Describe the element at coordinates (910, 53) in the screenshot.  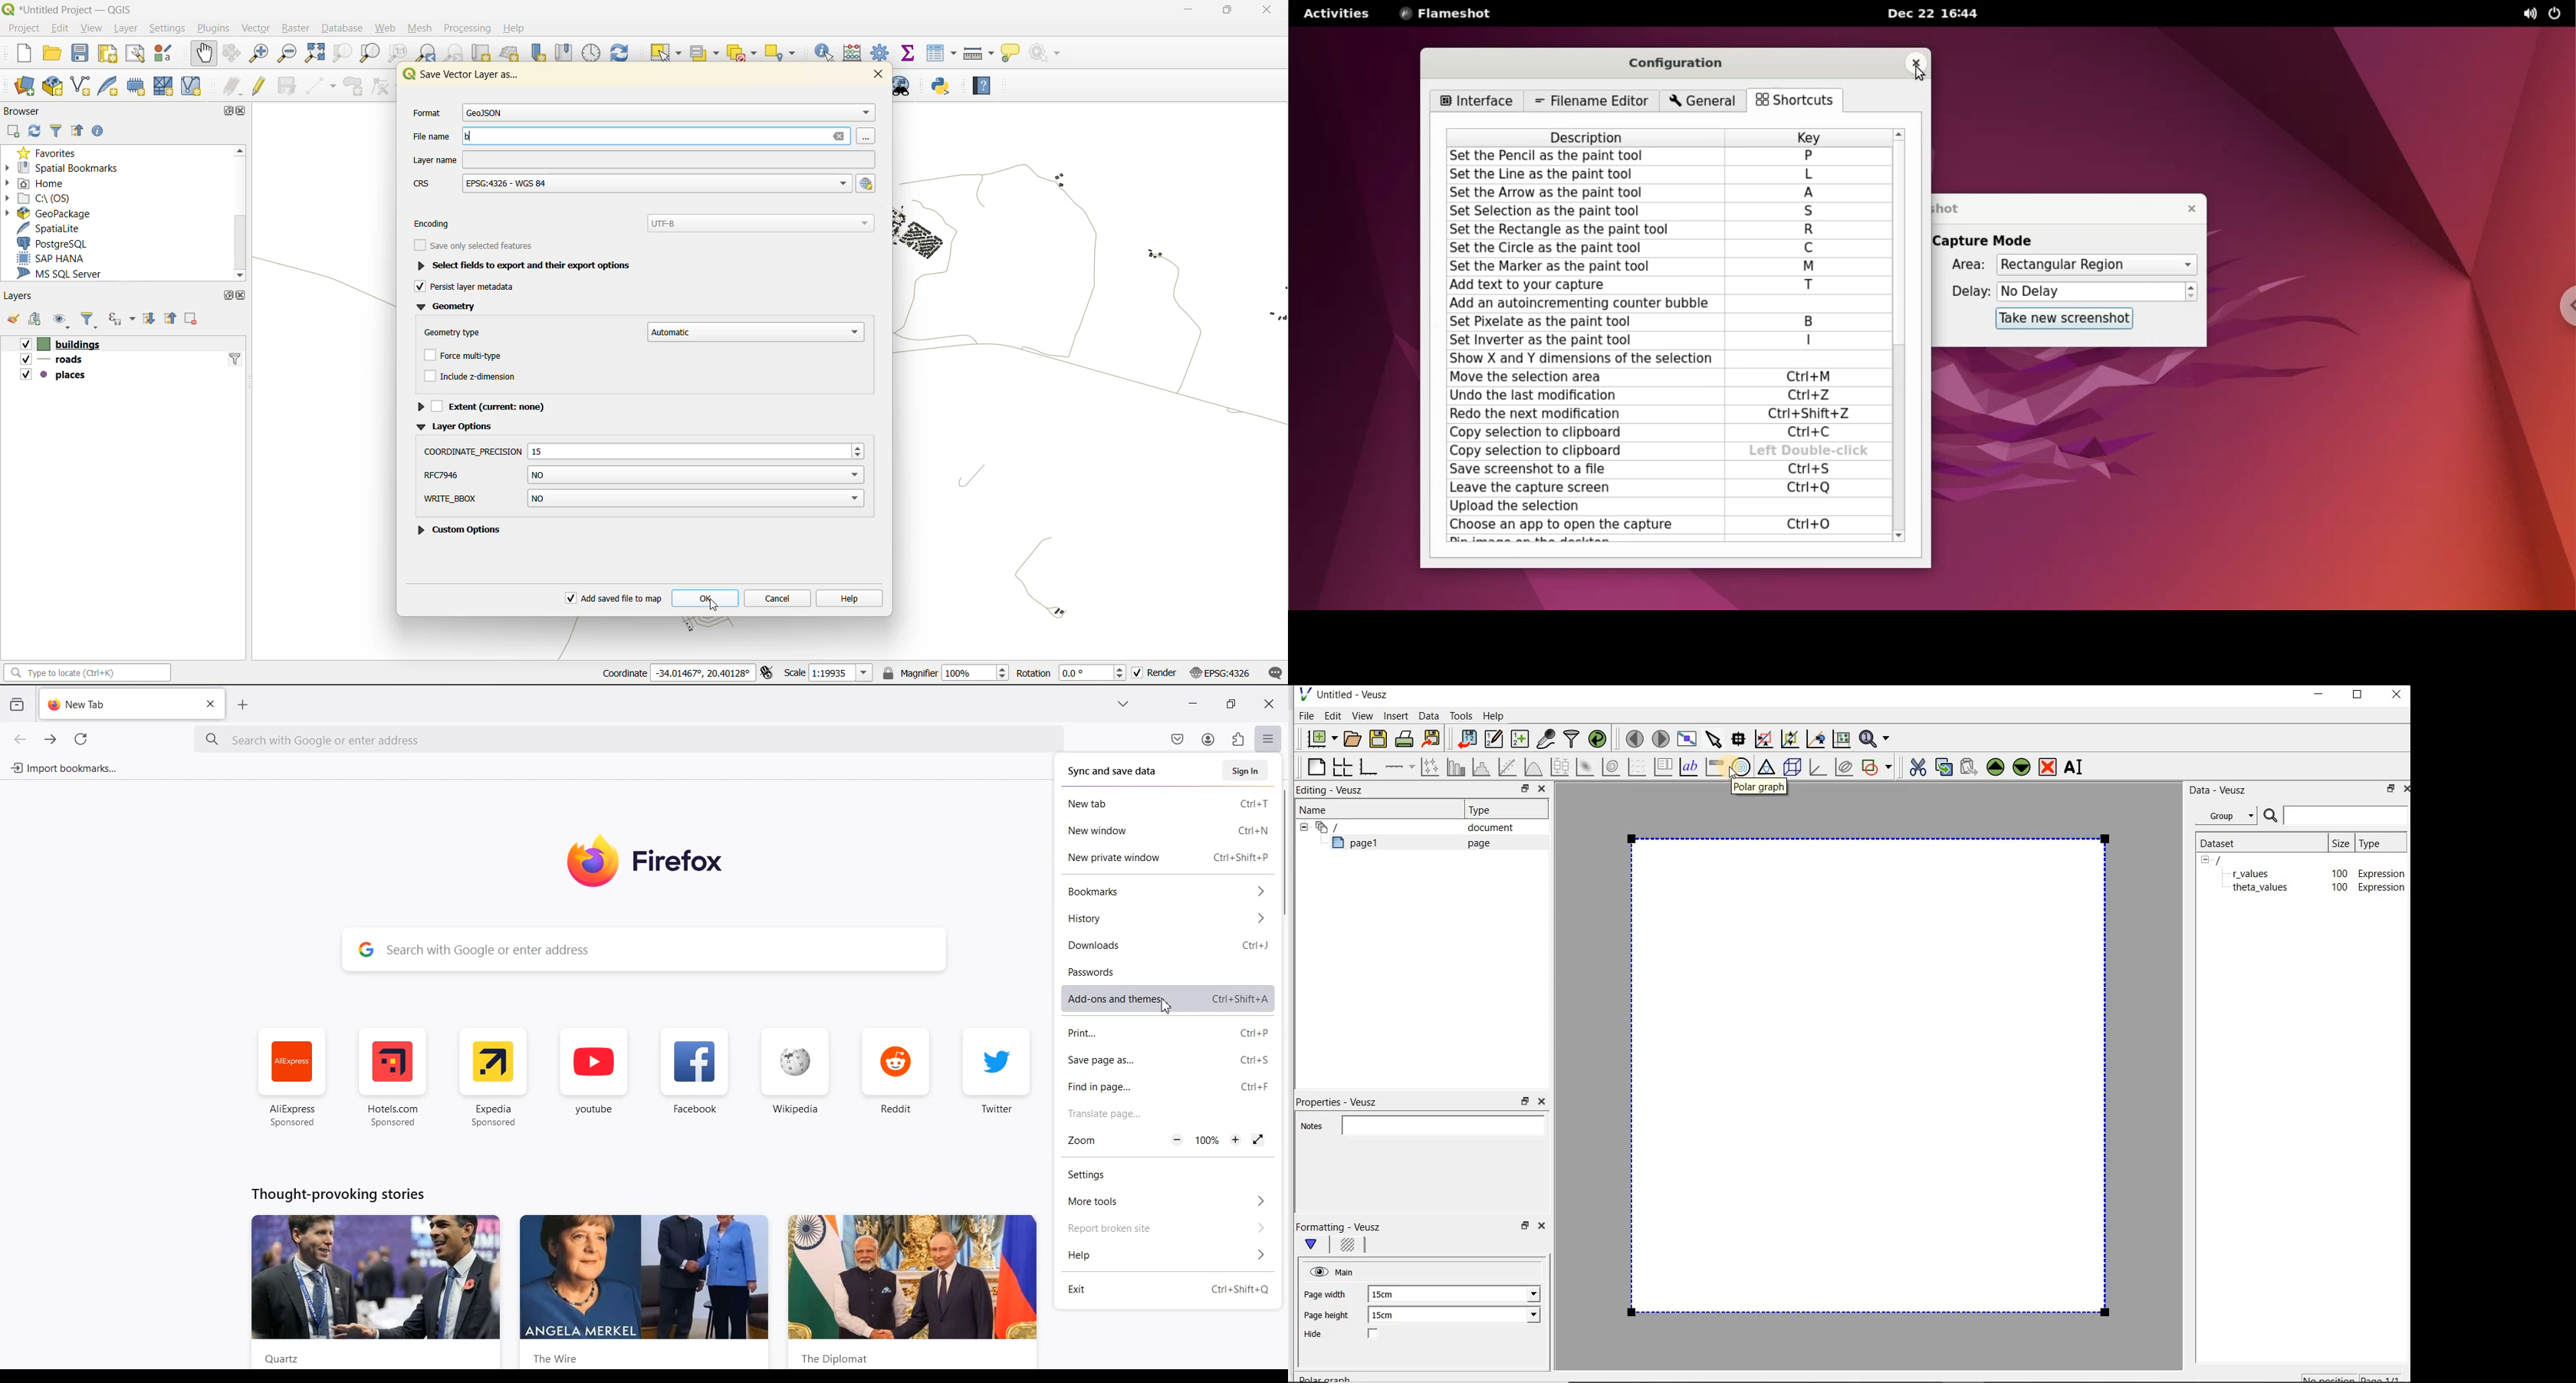
I see `statistical summary` at that location.